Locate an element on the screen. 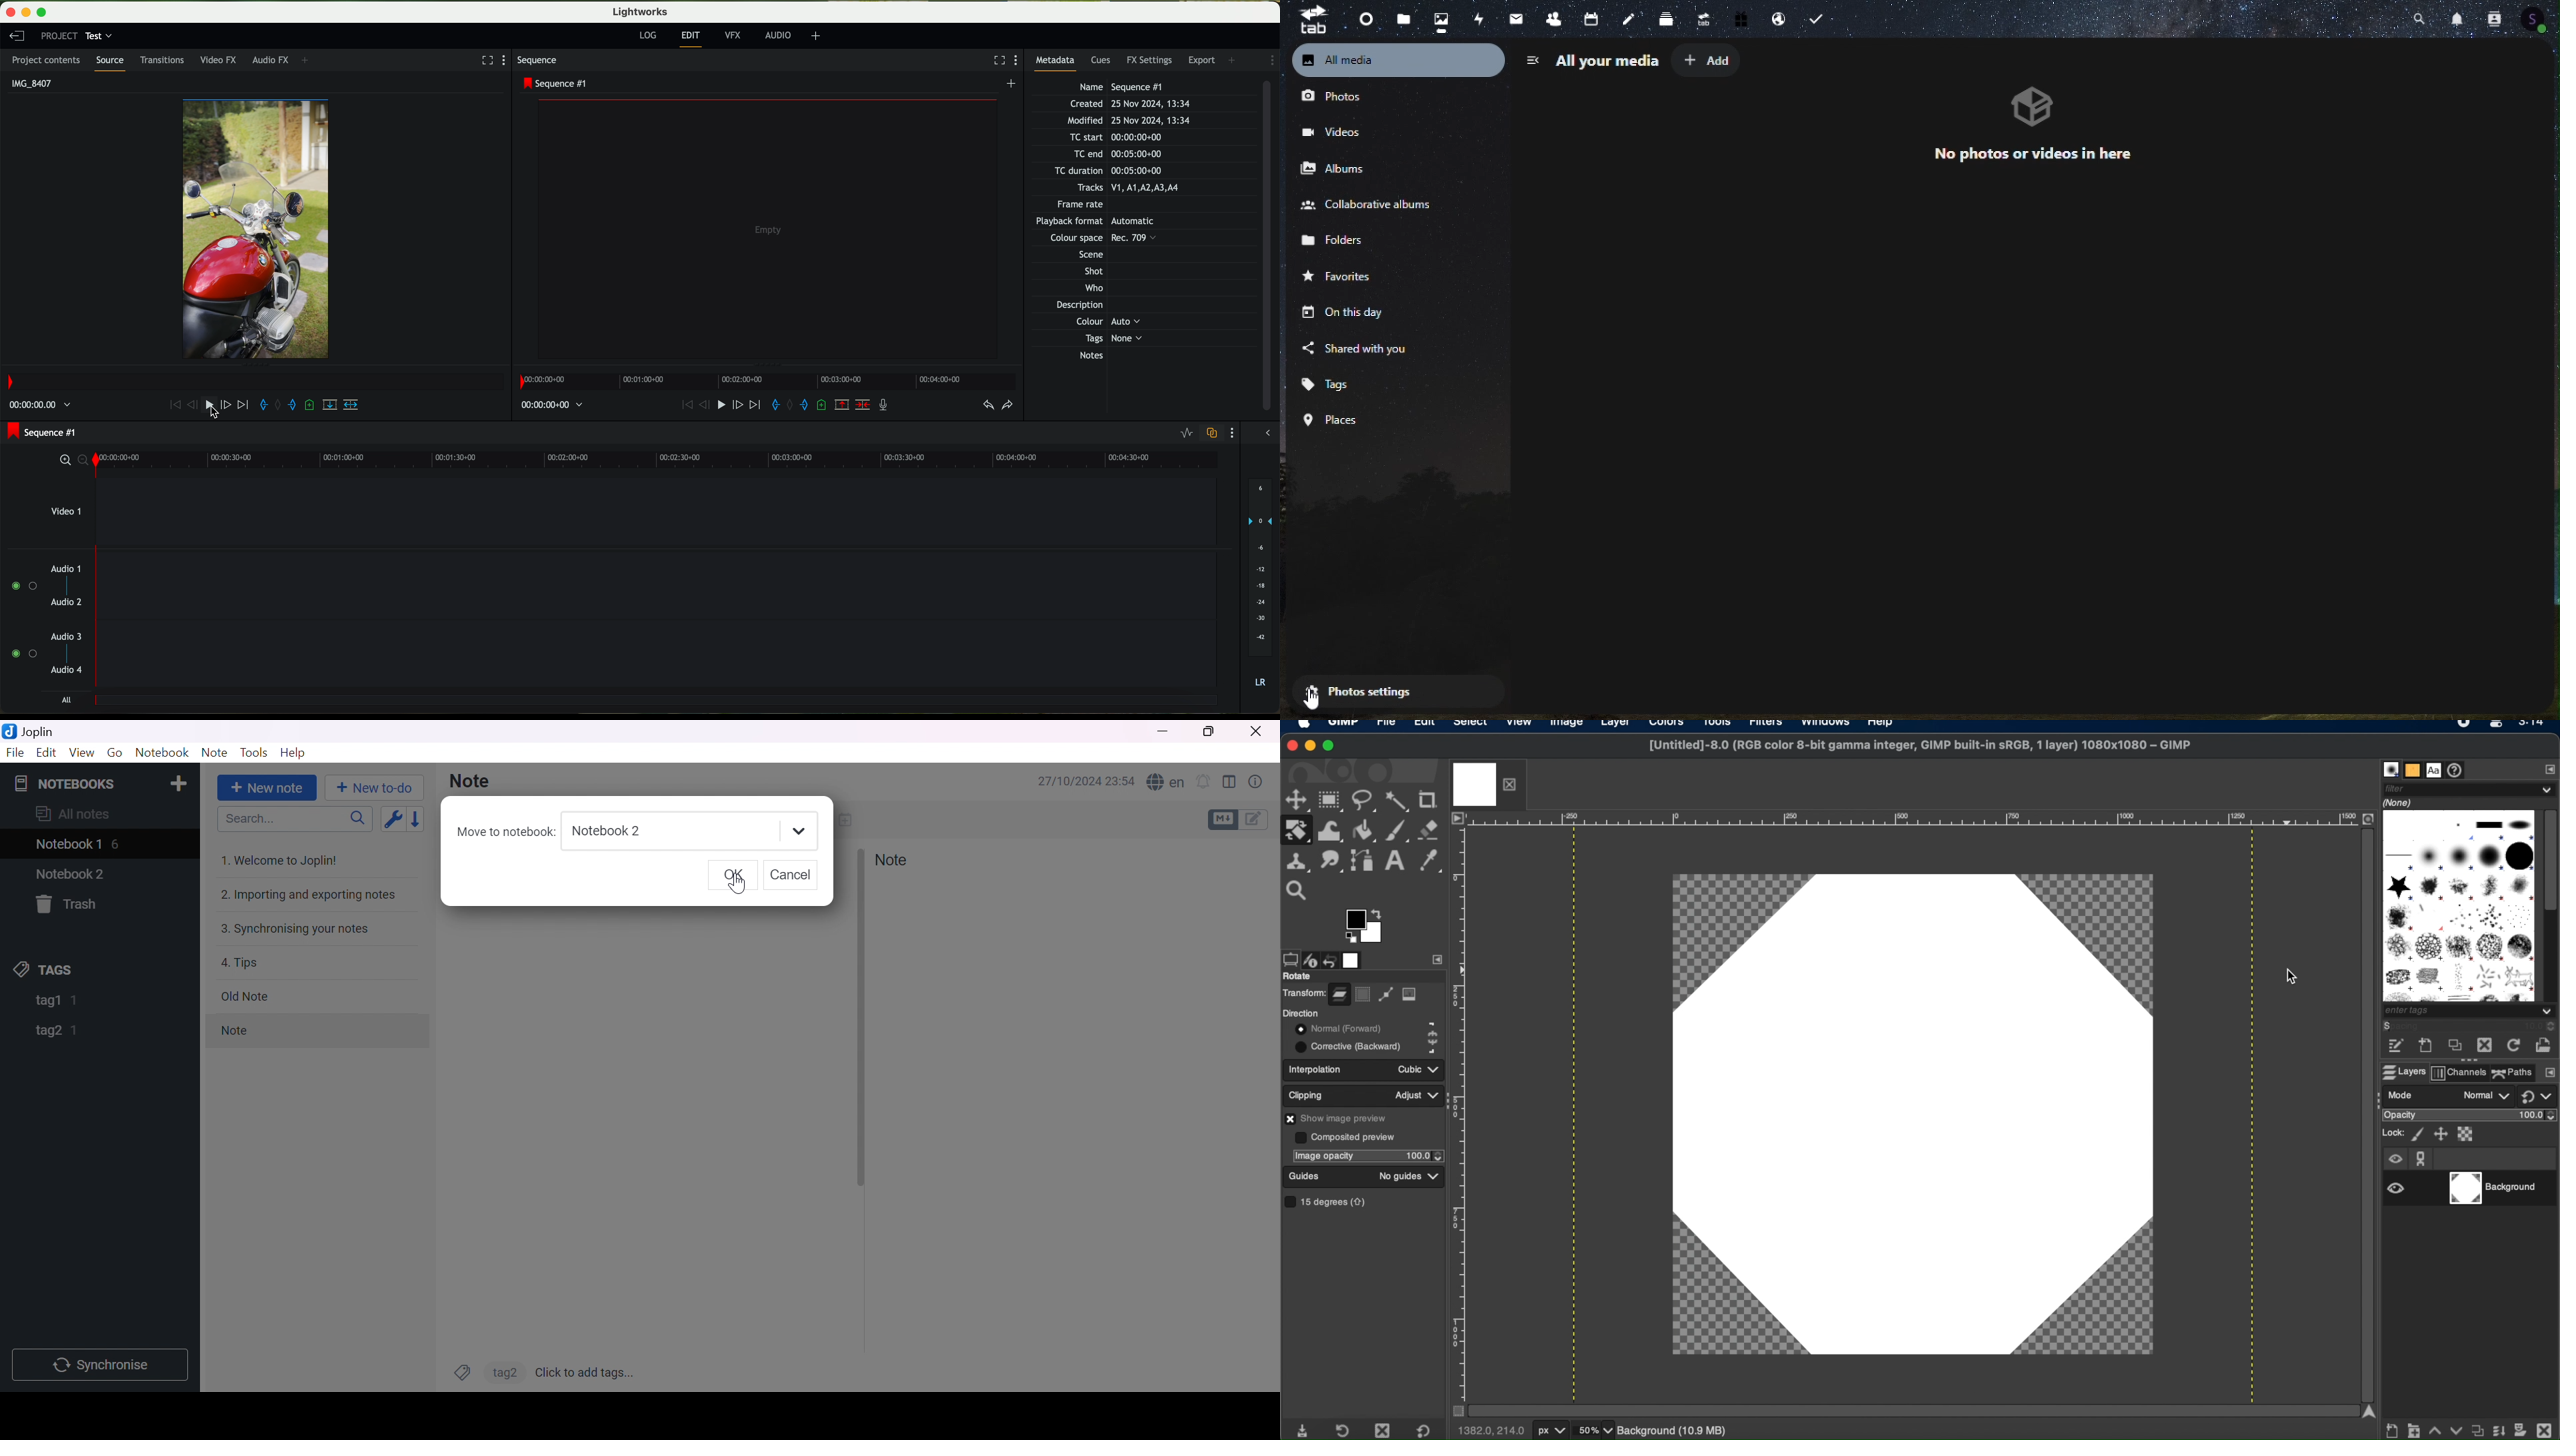 The height and width of the screenshot is (1456, 2576). zoom out is located at coordinates (82, 462).